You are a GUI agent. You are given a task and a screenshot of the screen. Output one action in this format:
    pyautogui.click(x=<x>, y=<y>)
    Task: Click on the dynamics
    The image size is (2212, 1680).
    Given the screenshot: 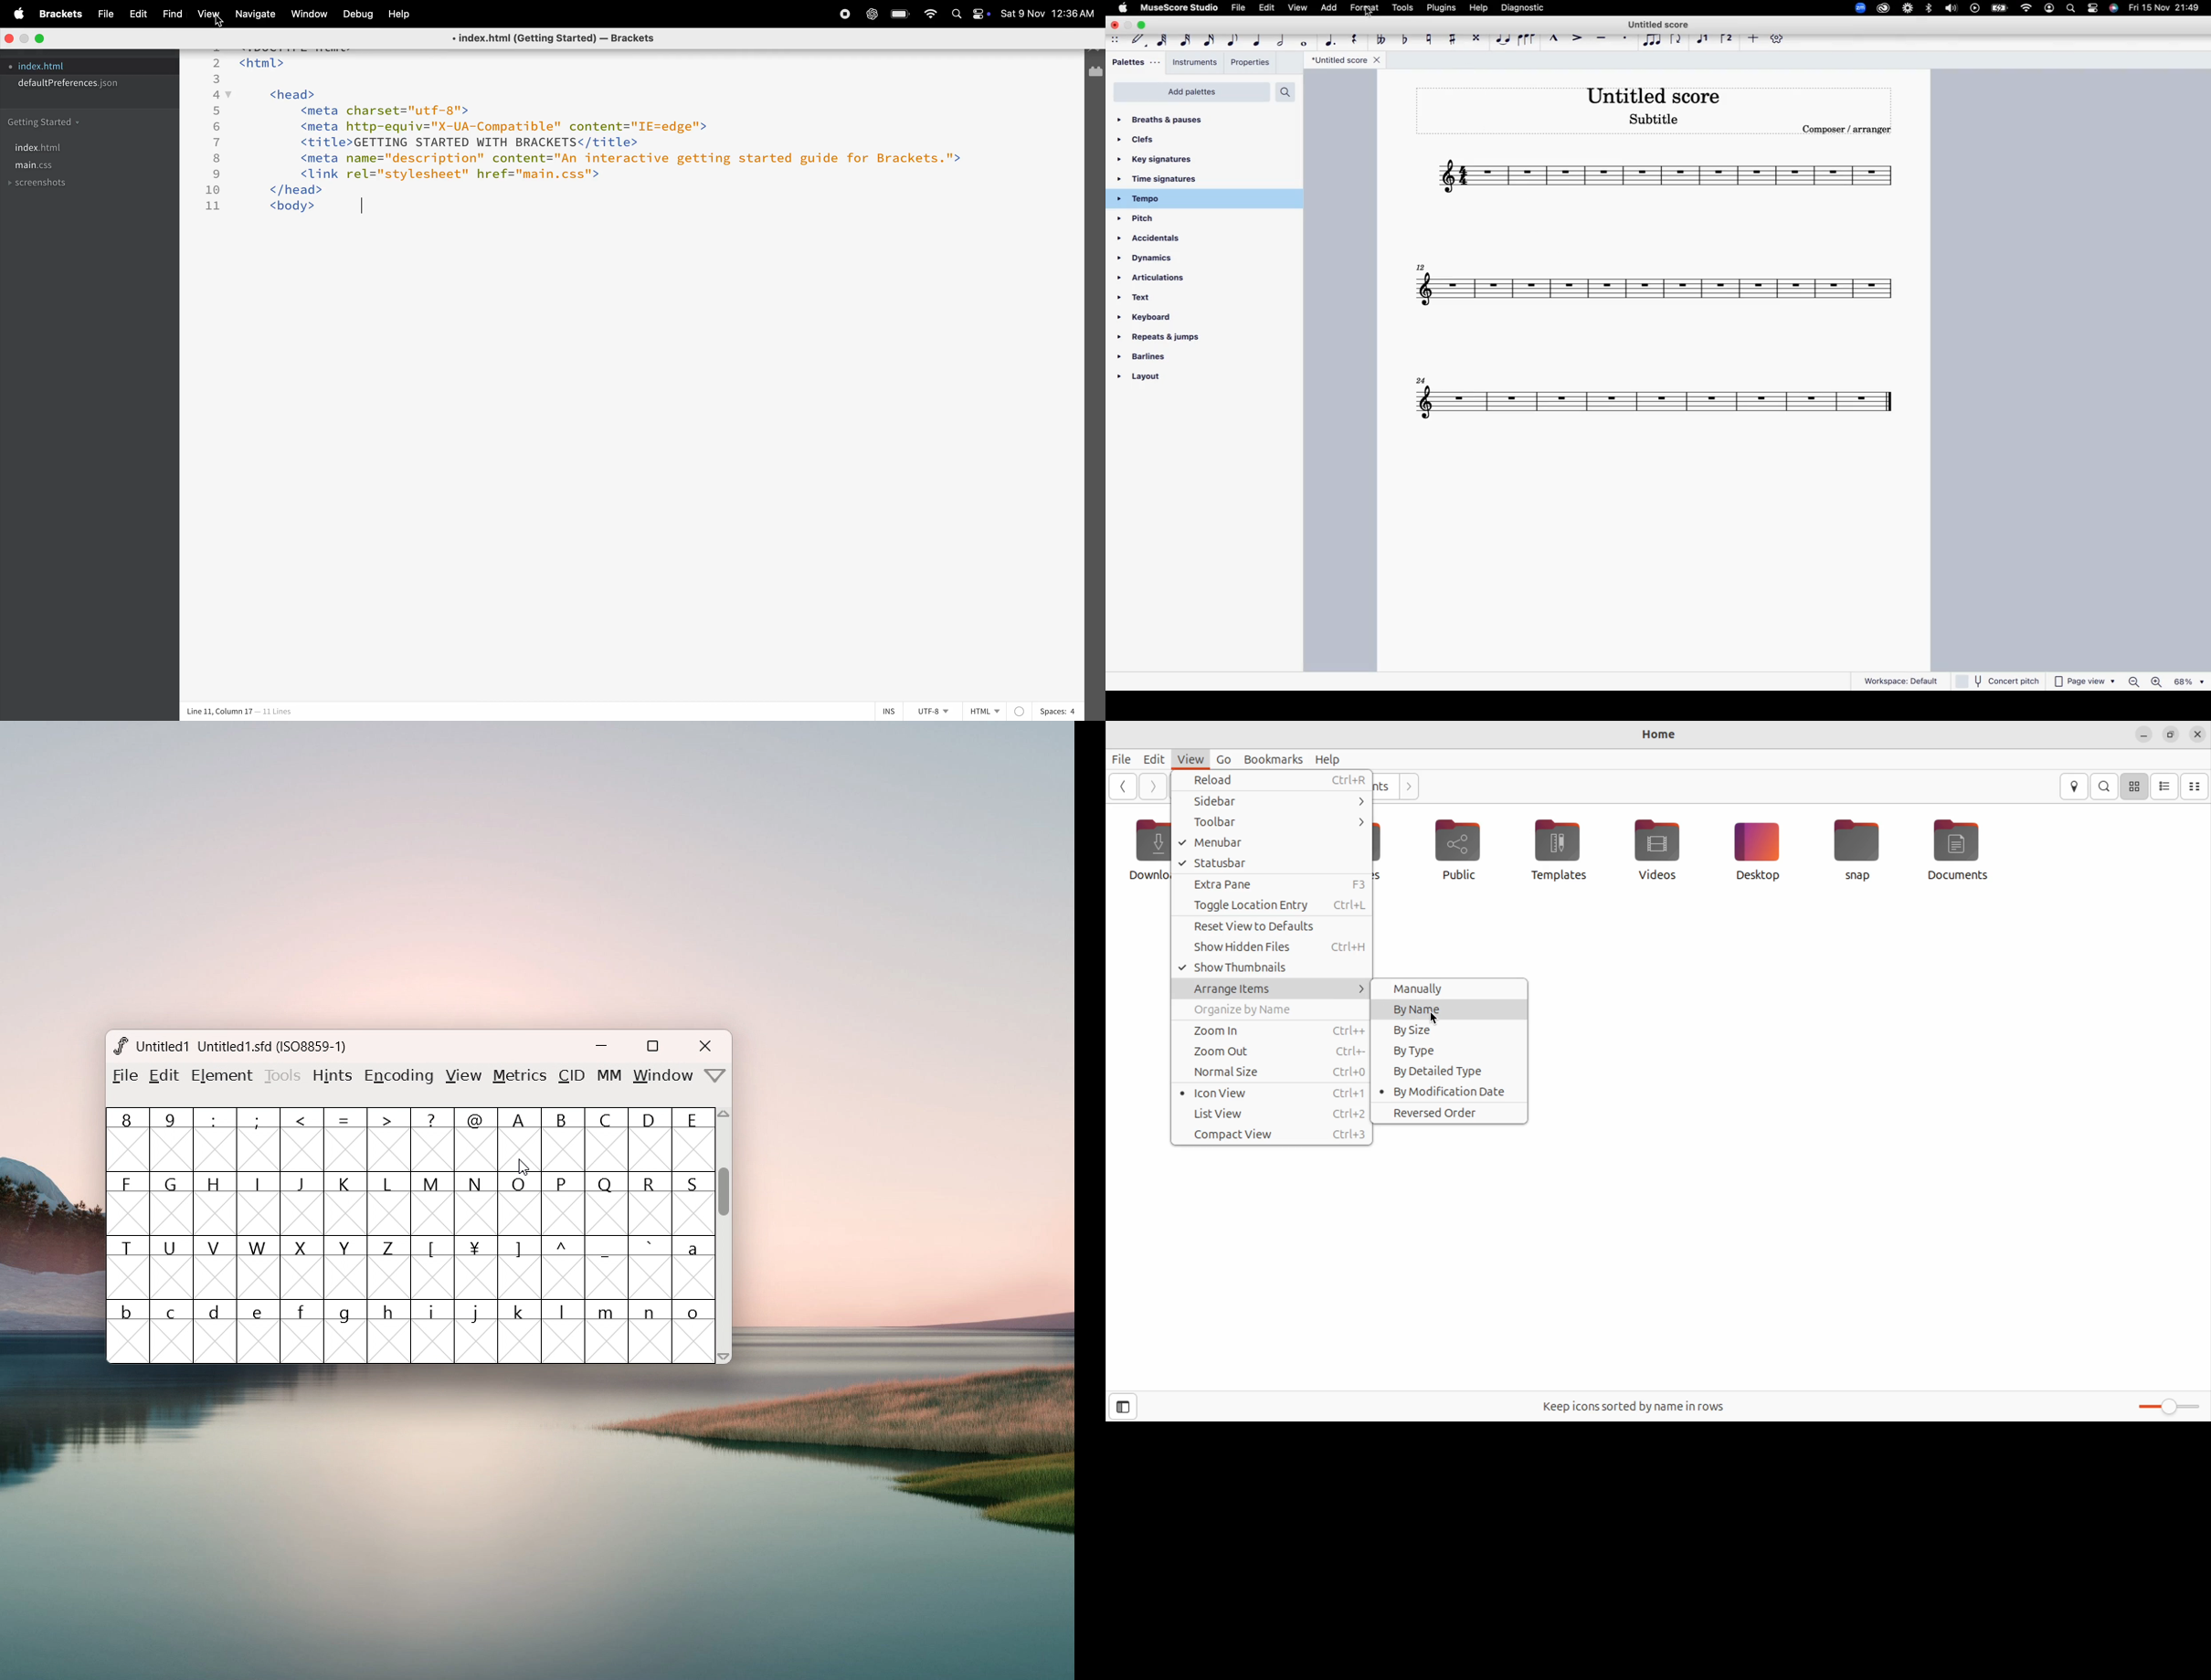 What is the action you would take?
    pyautogui.click(x=1164, y=262)
    